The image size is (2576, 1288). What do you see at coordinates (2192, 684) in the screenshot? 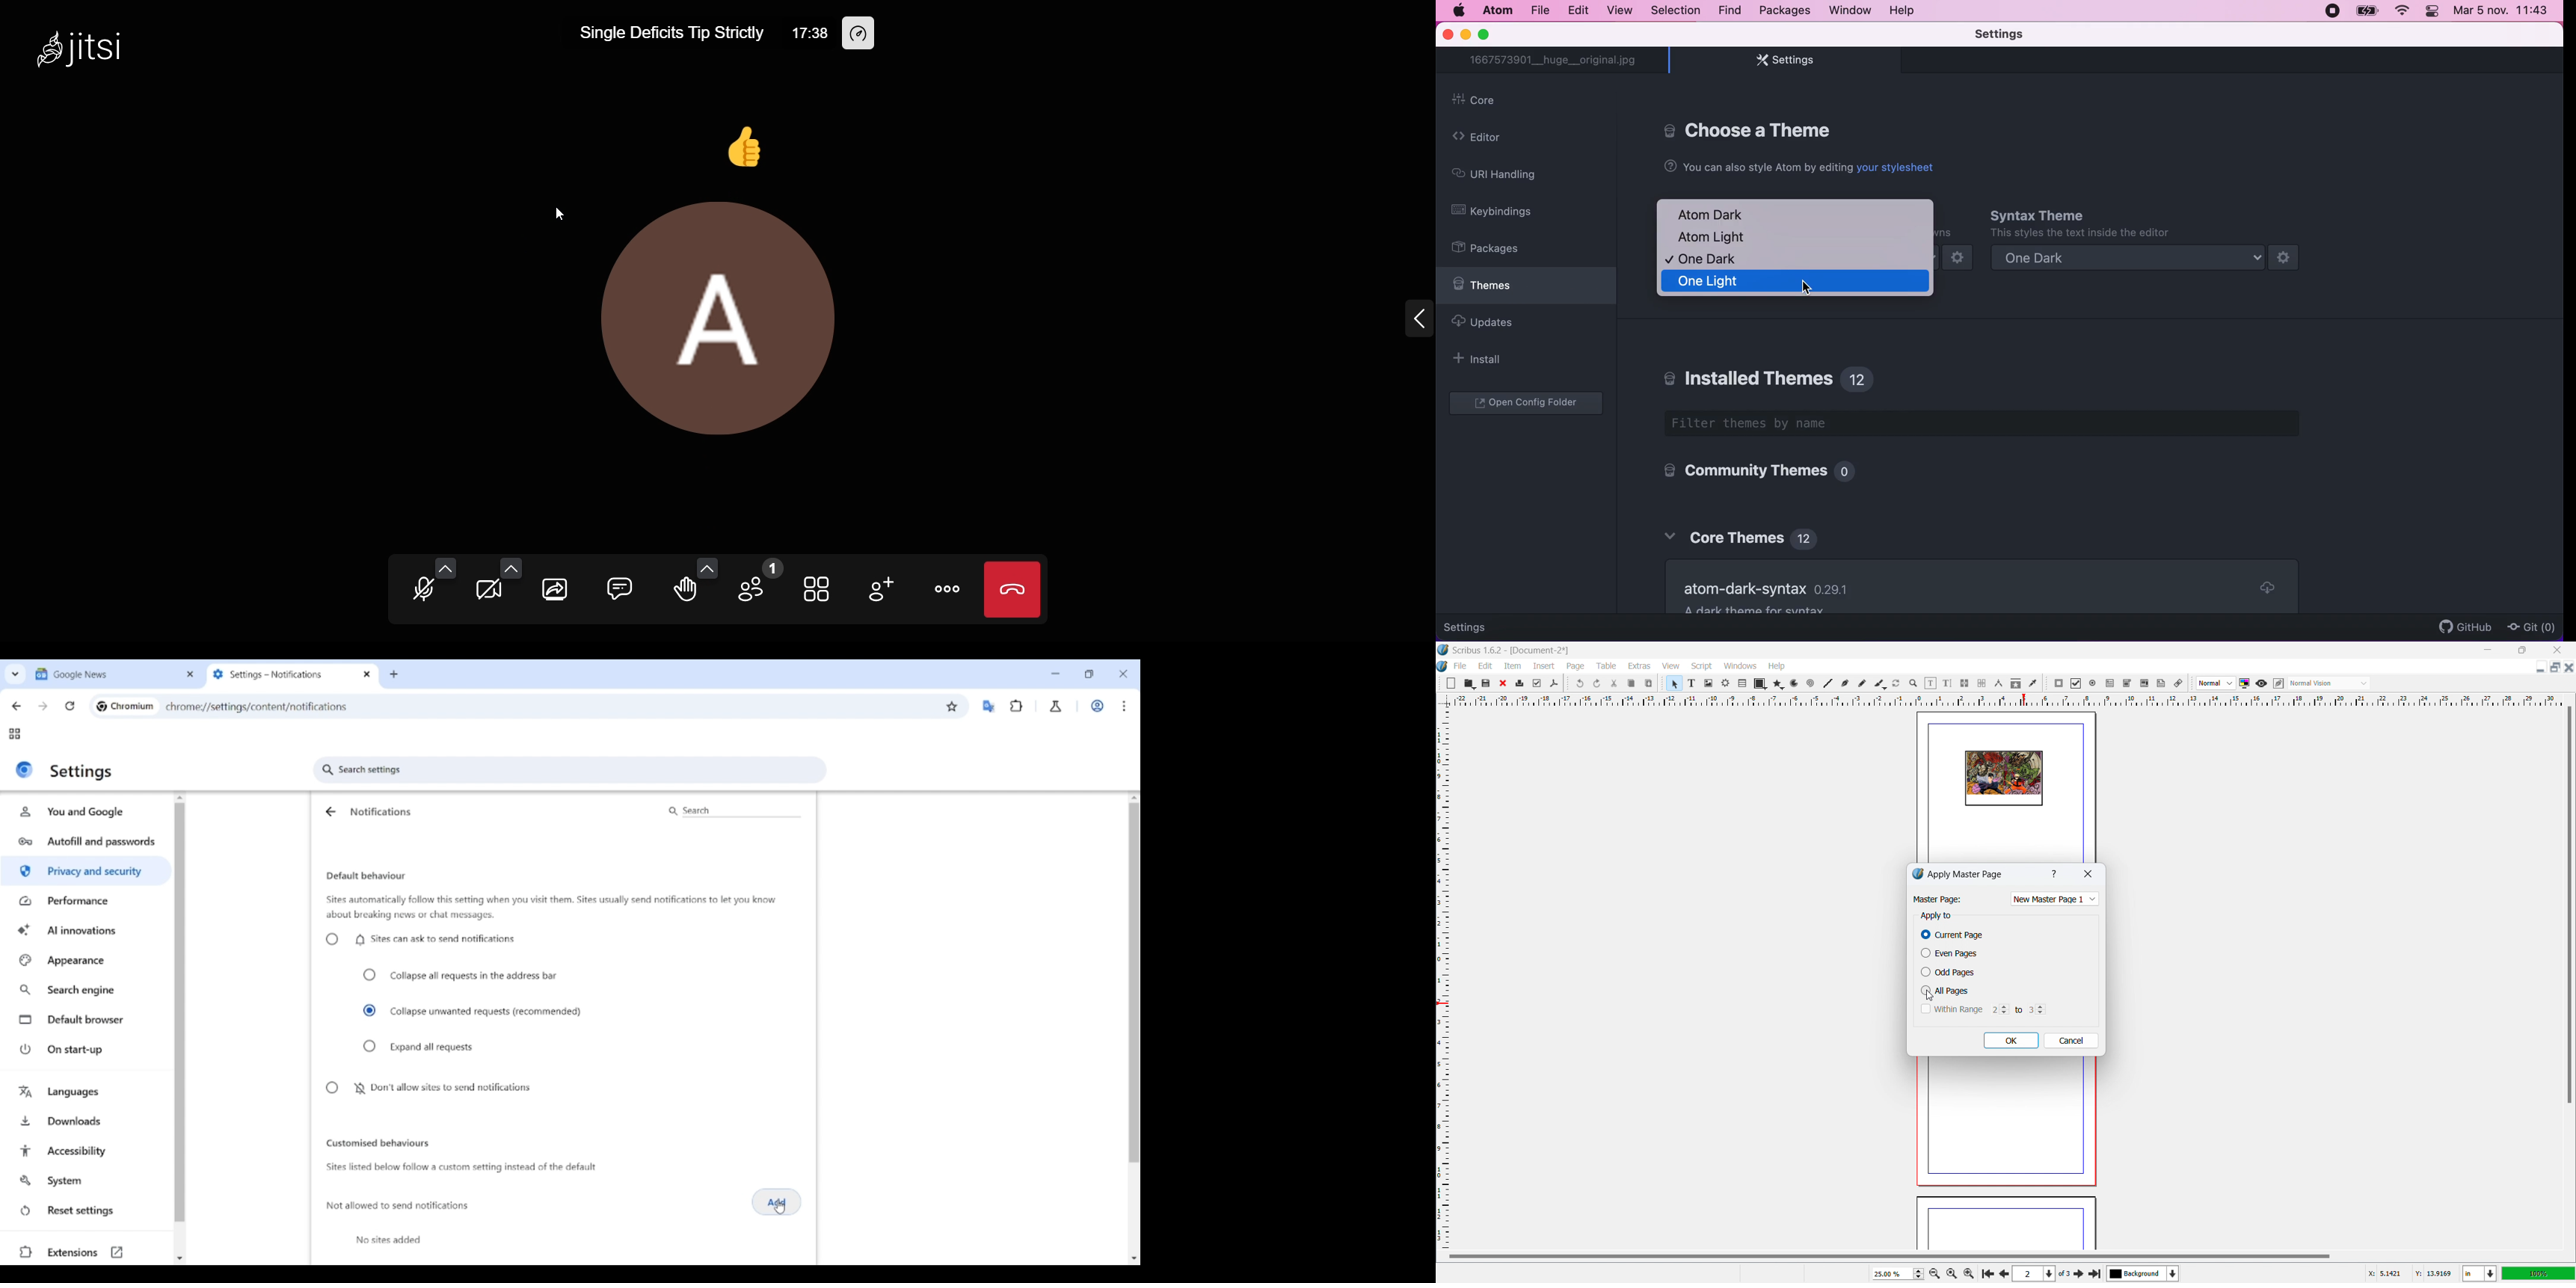
I see `move toolbox` at bounding box center [2192, 684].